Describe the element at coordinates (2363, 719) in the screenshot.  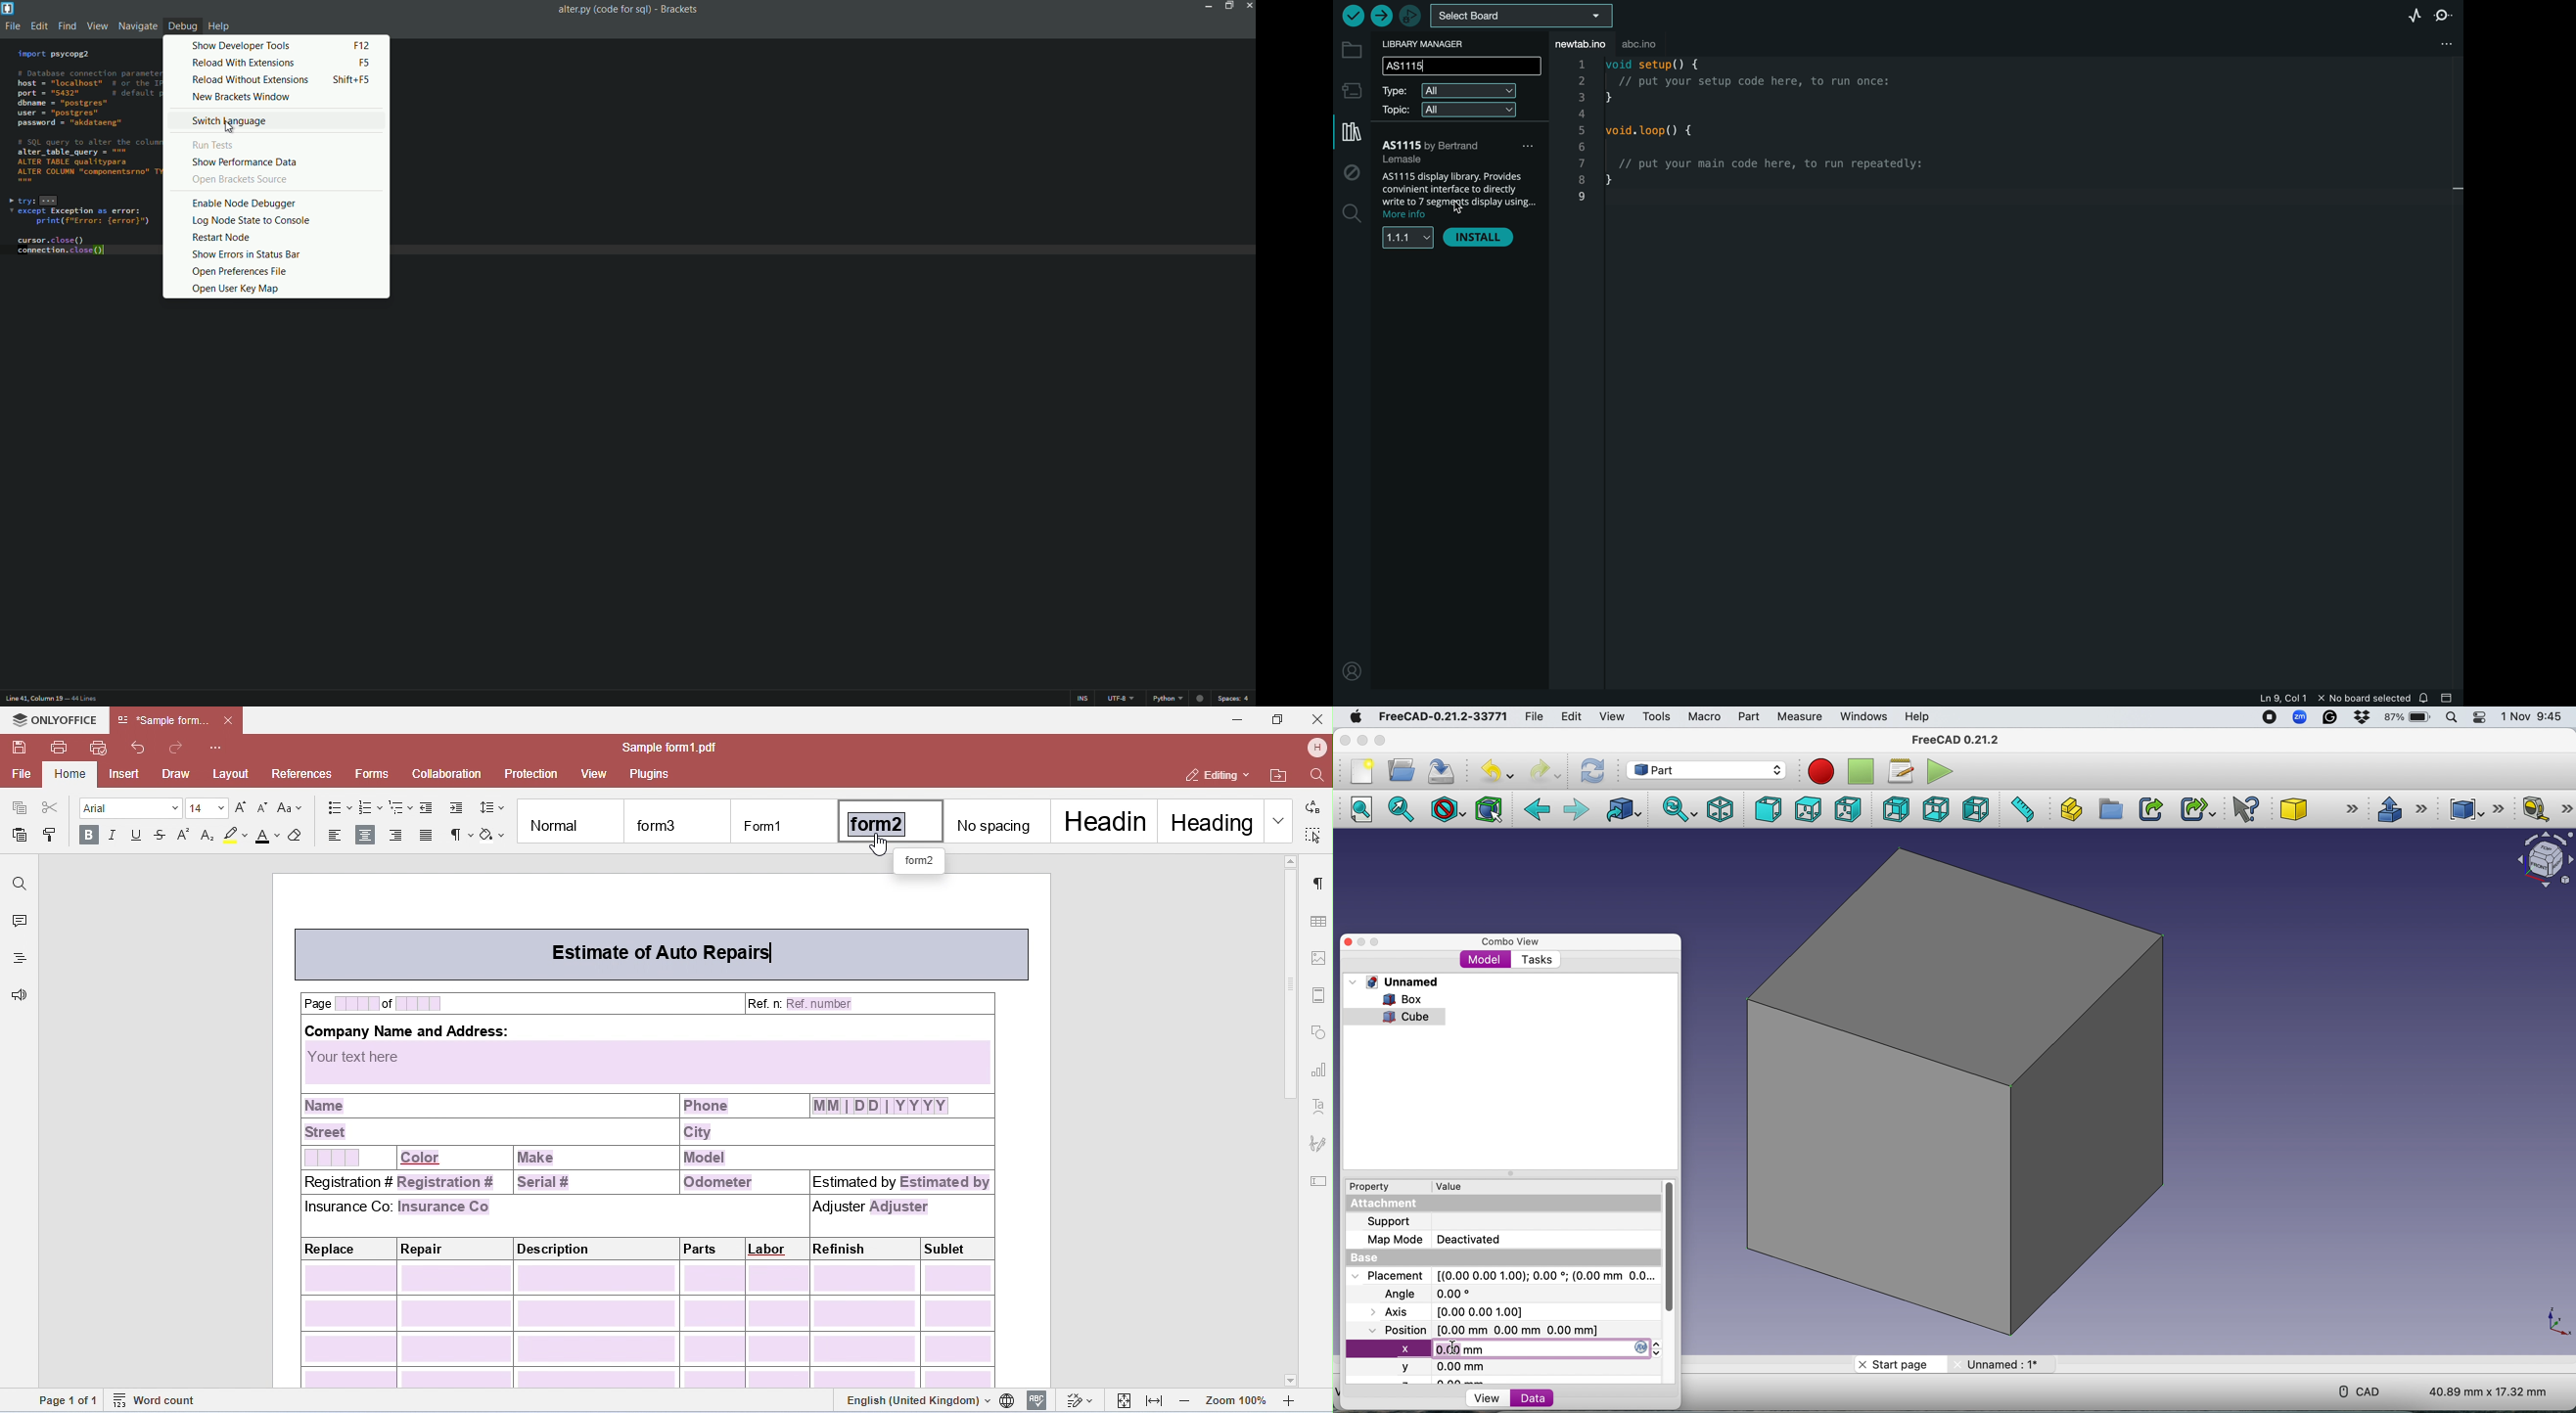
I see `Dropbox` at that location.